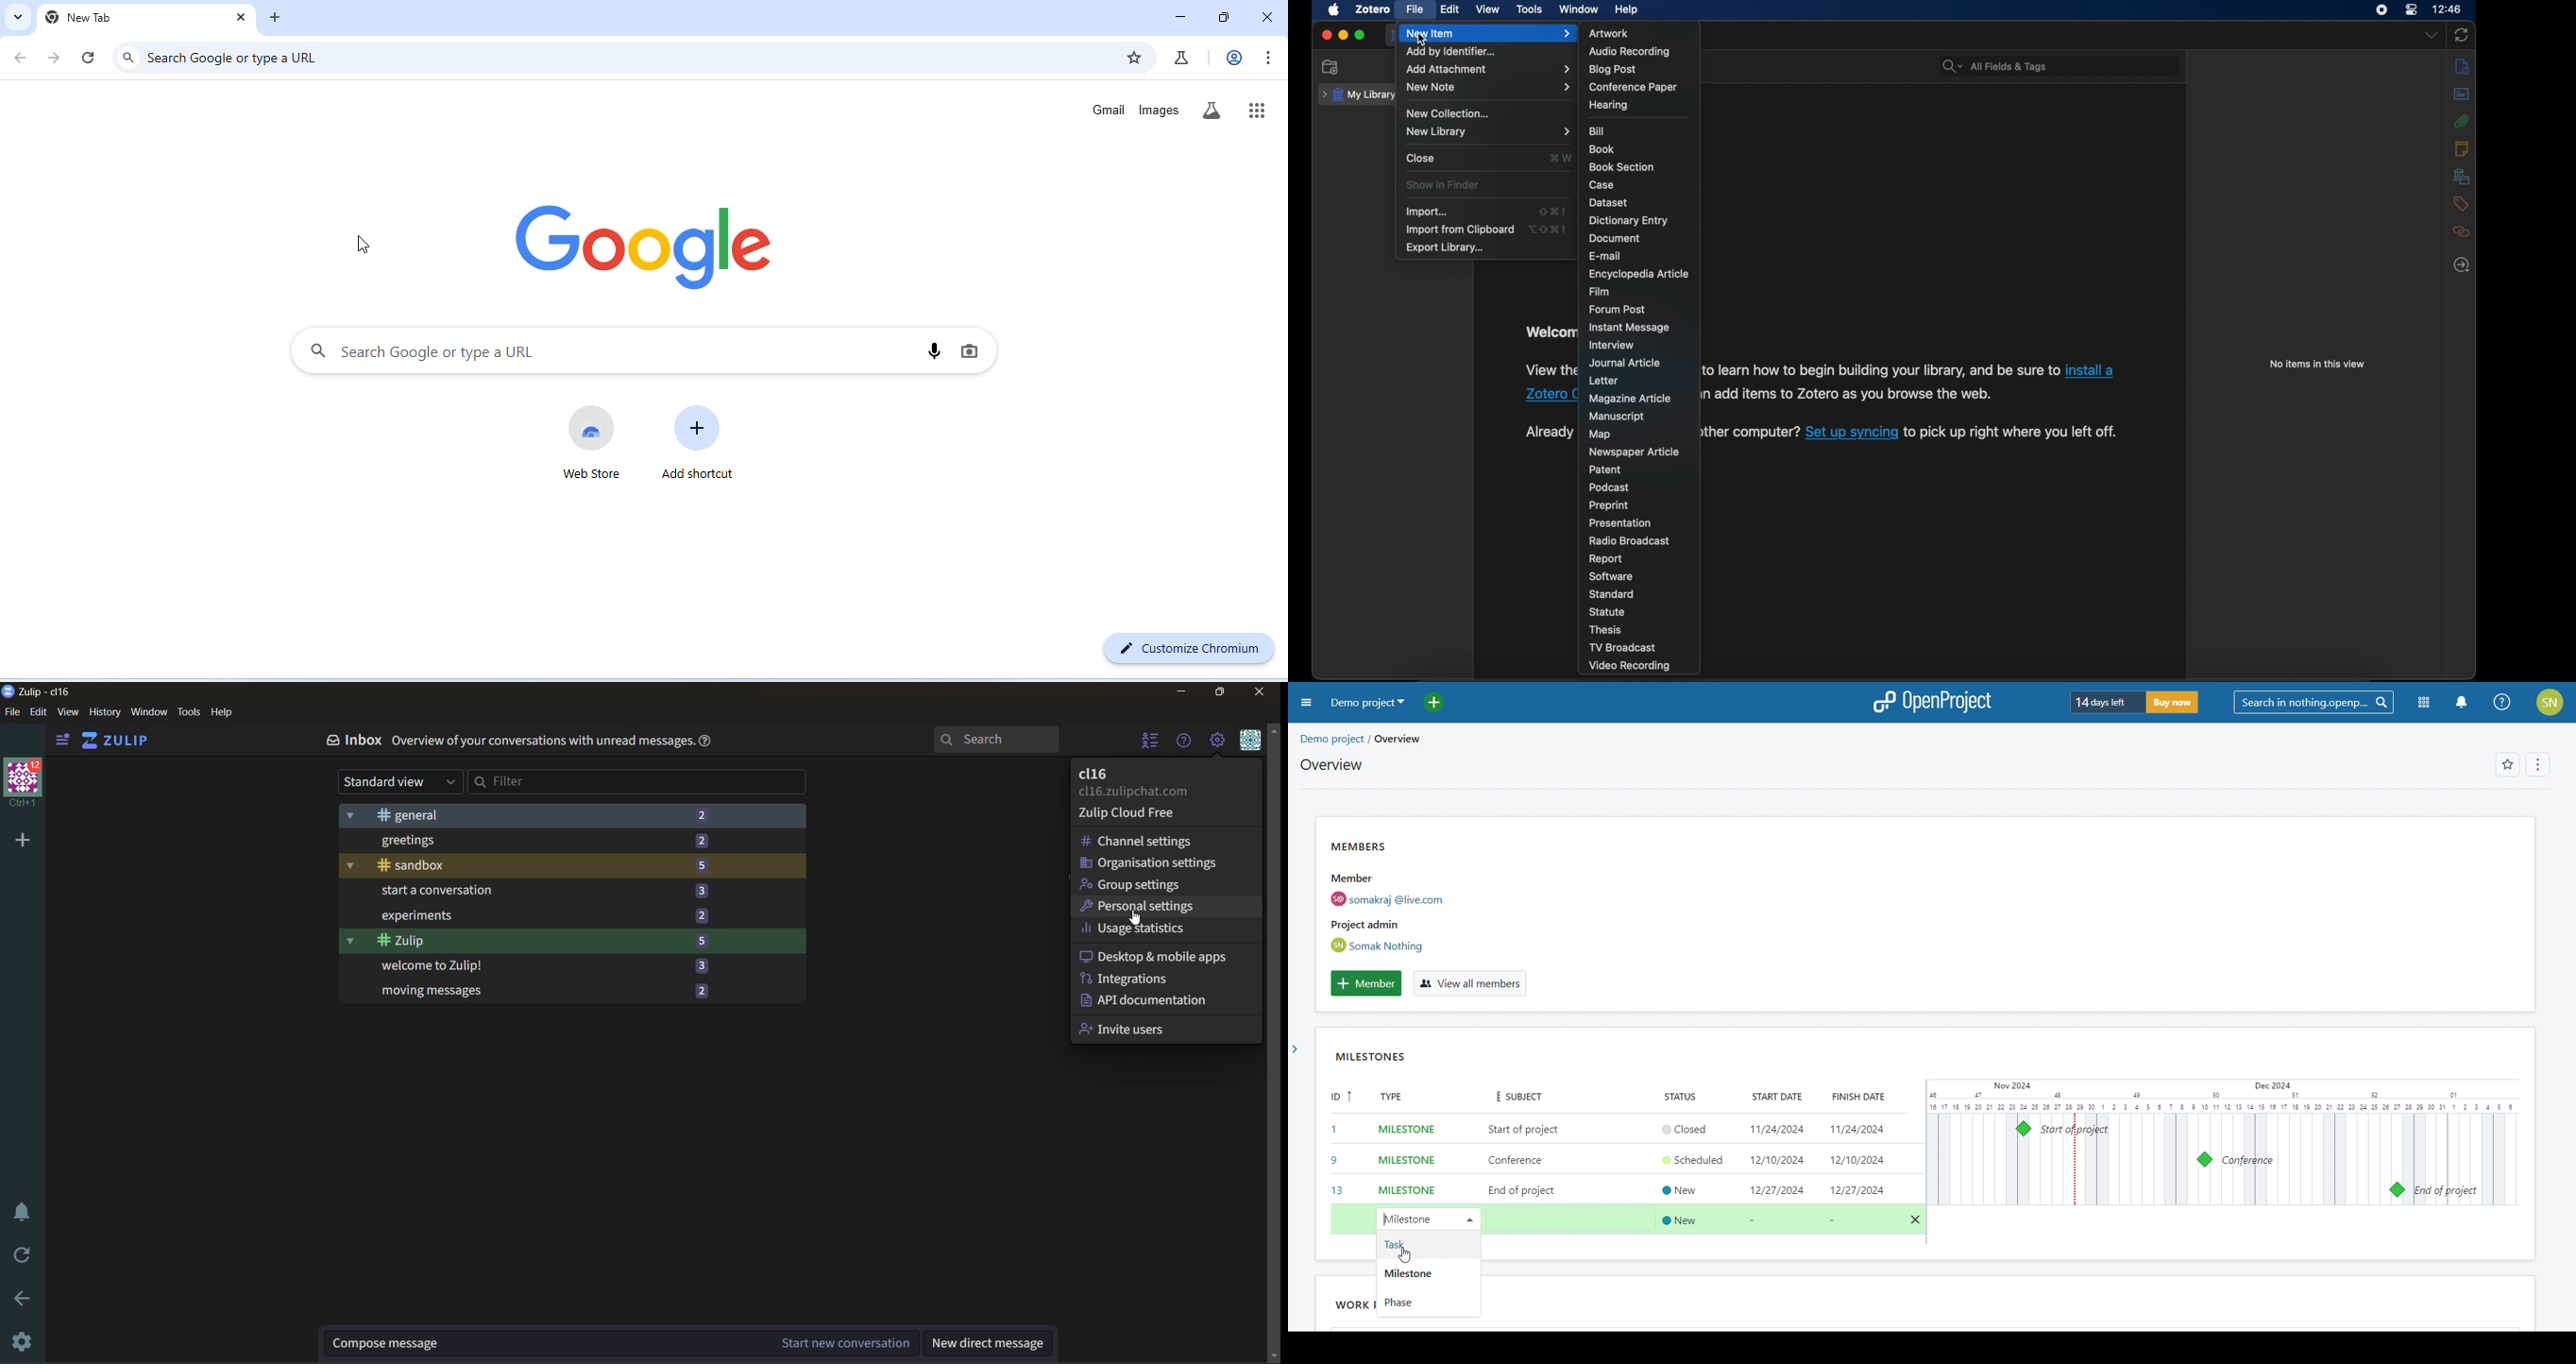 The width and height of the screenshot is (2576, 1372). What do you see at coordinates (24, 781) in the screenshot?
I see `organisation name and profile picture` at bounding box center [24, 781].